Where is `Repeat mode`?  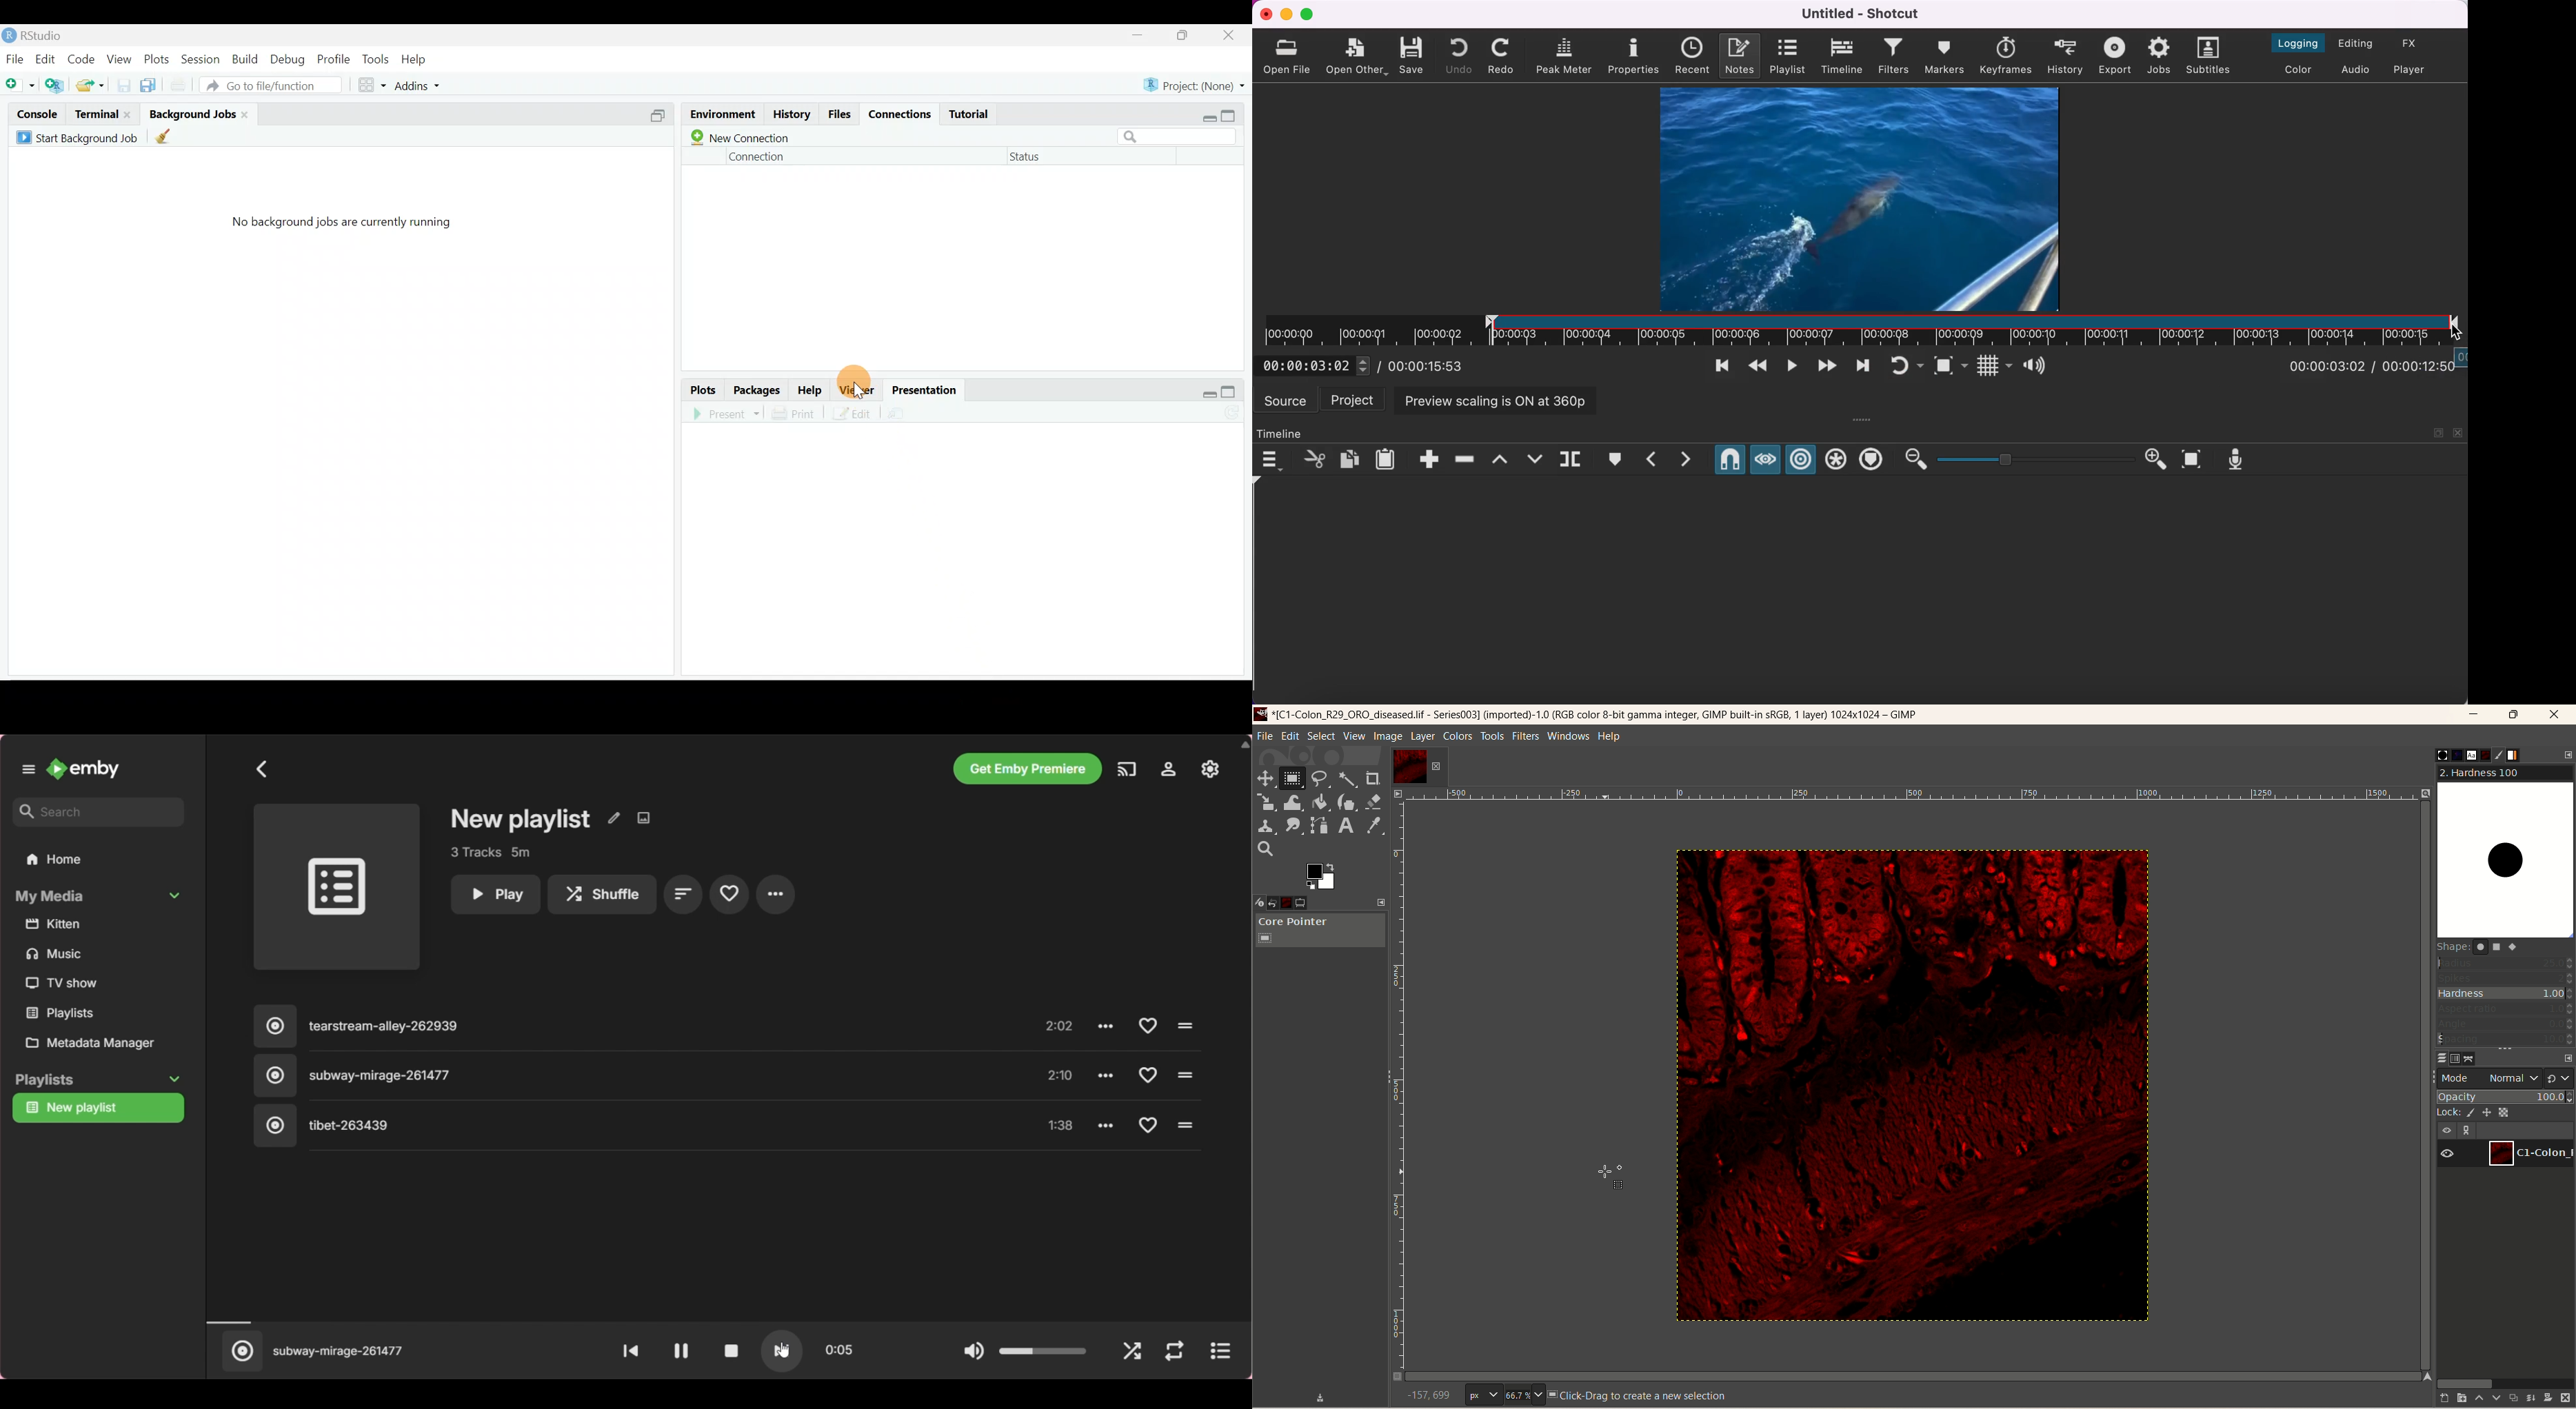 Repeat mode is located at coordinates (1173, 1351).